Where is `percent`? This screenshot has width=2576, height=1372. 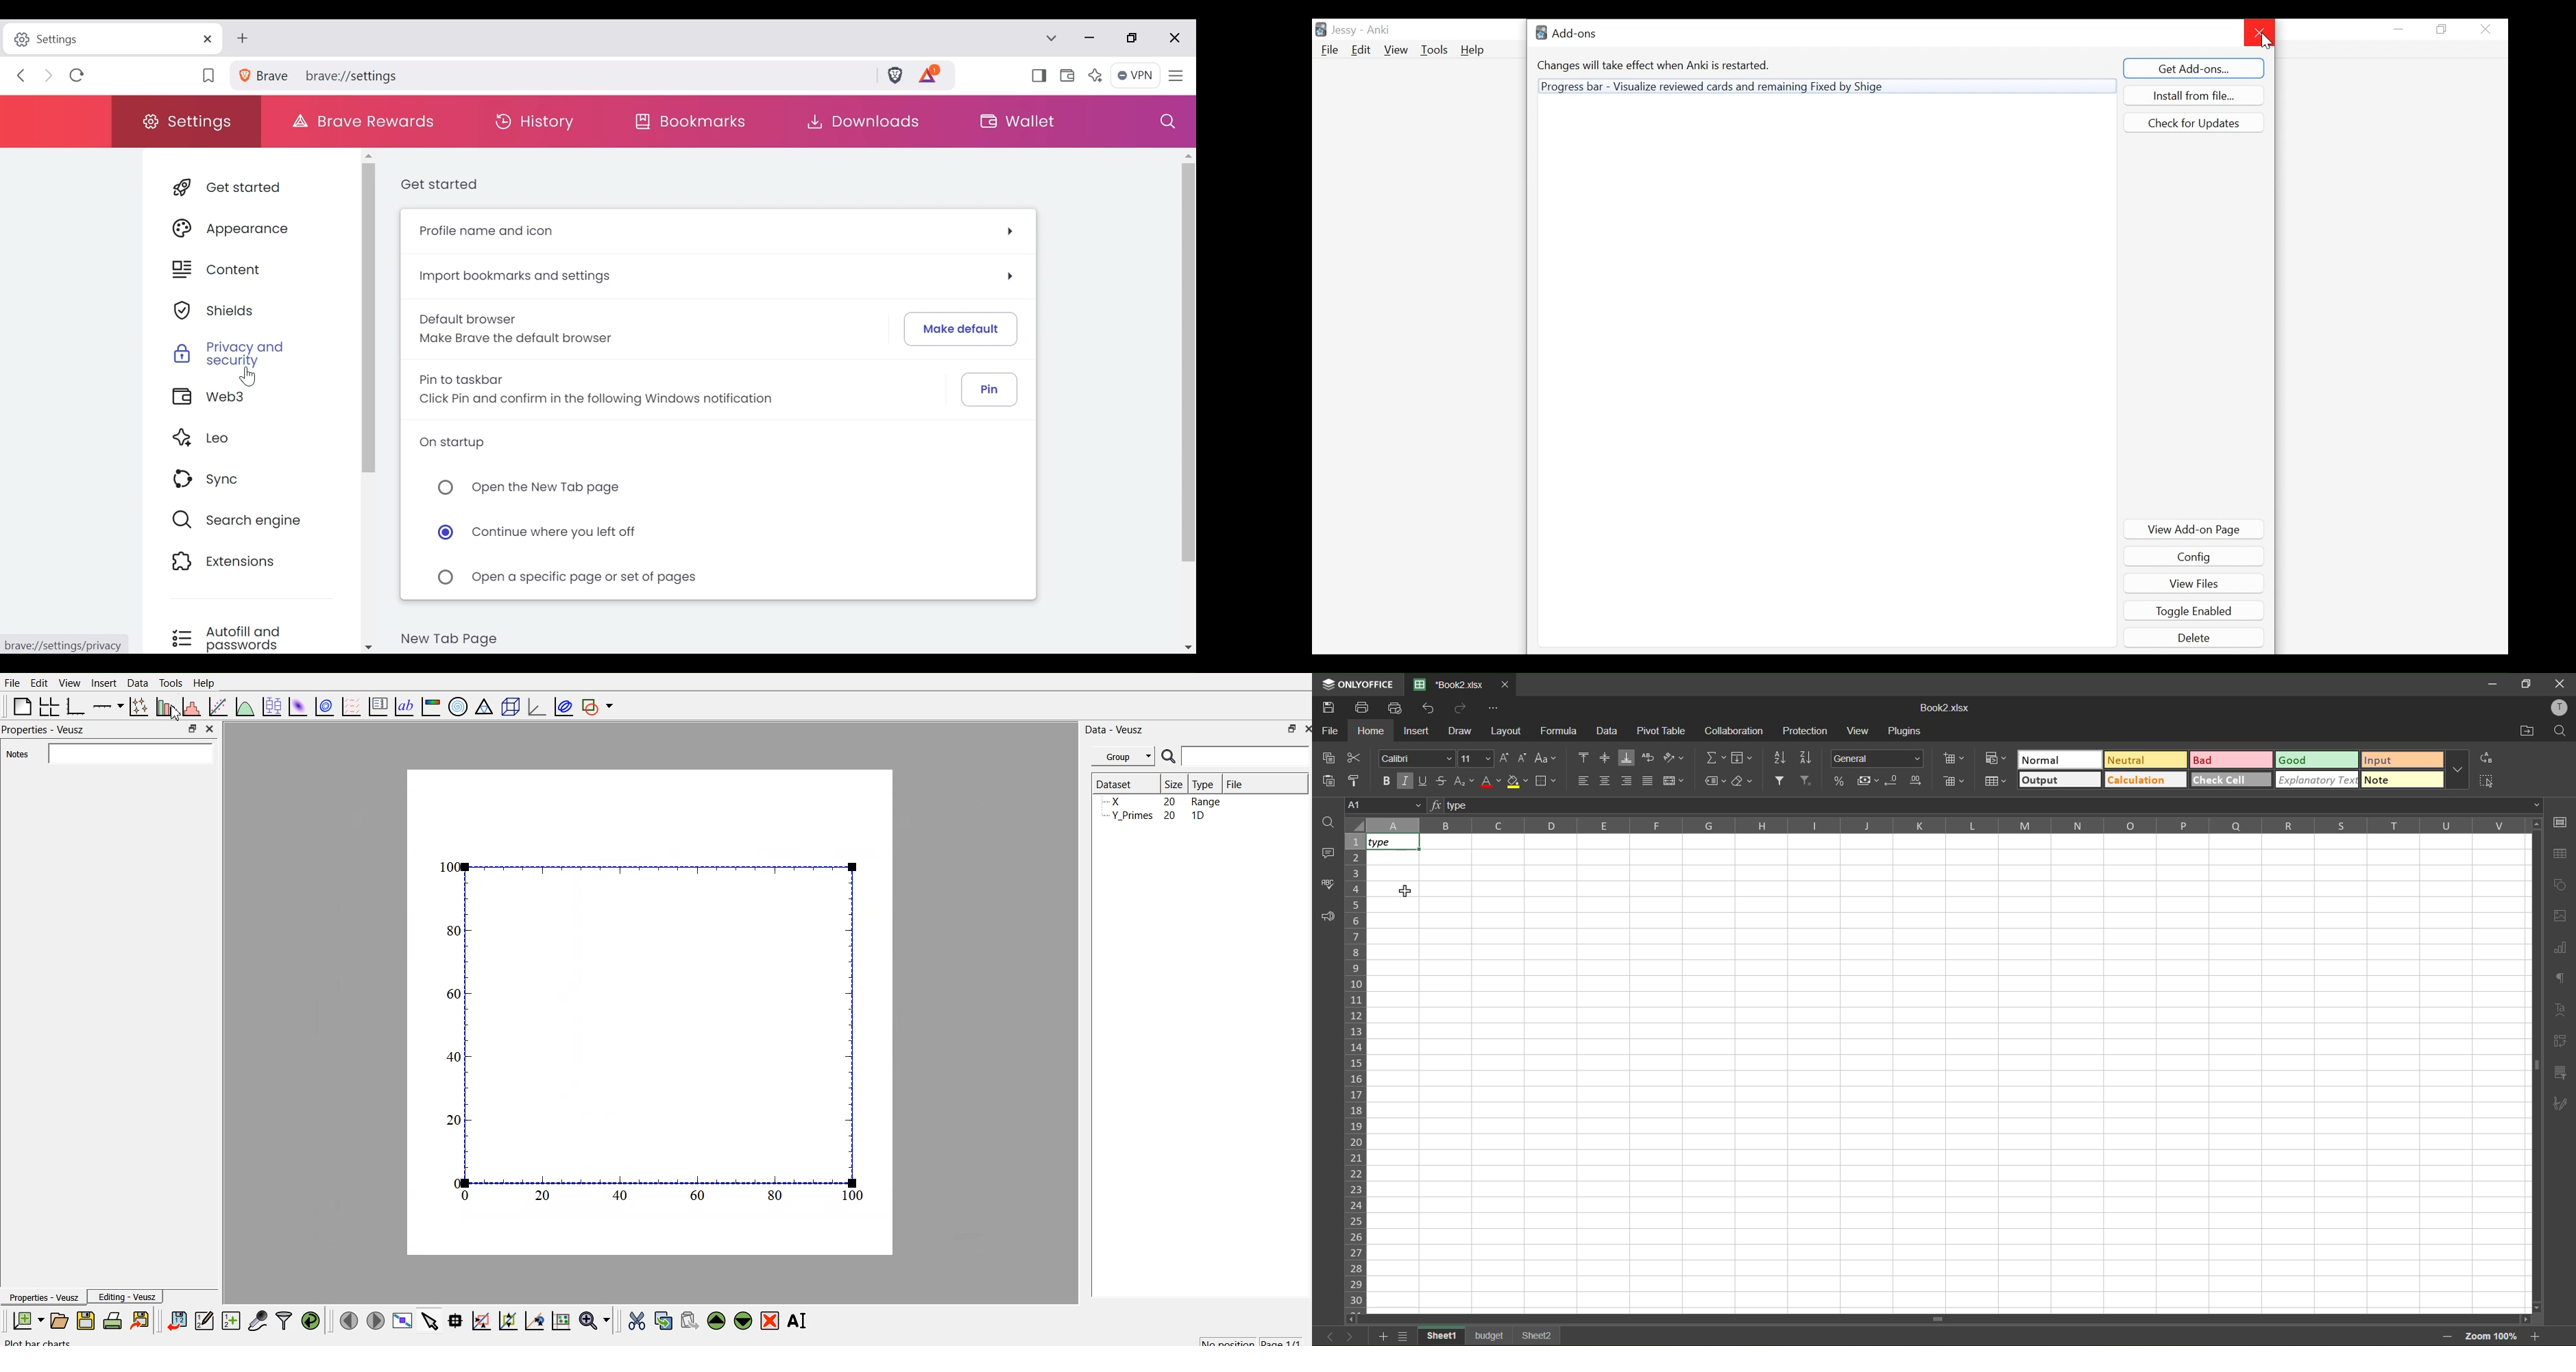
percent is located at coordinates (1841, 781).